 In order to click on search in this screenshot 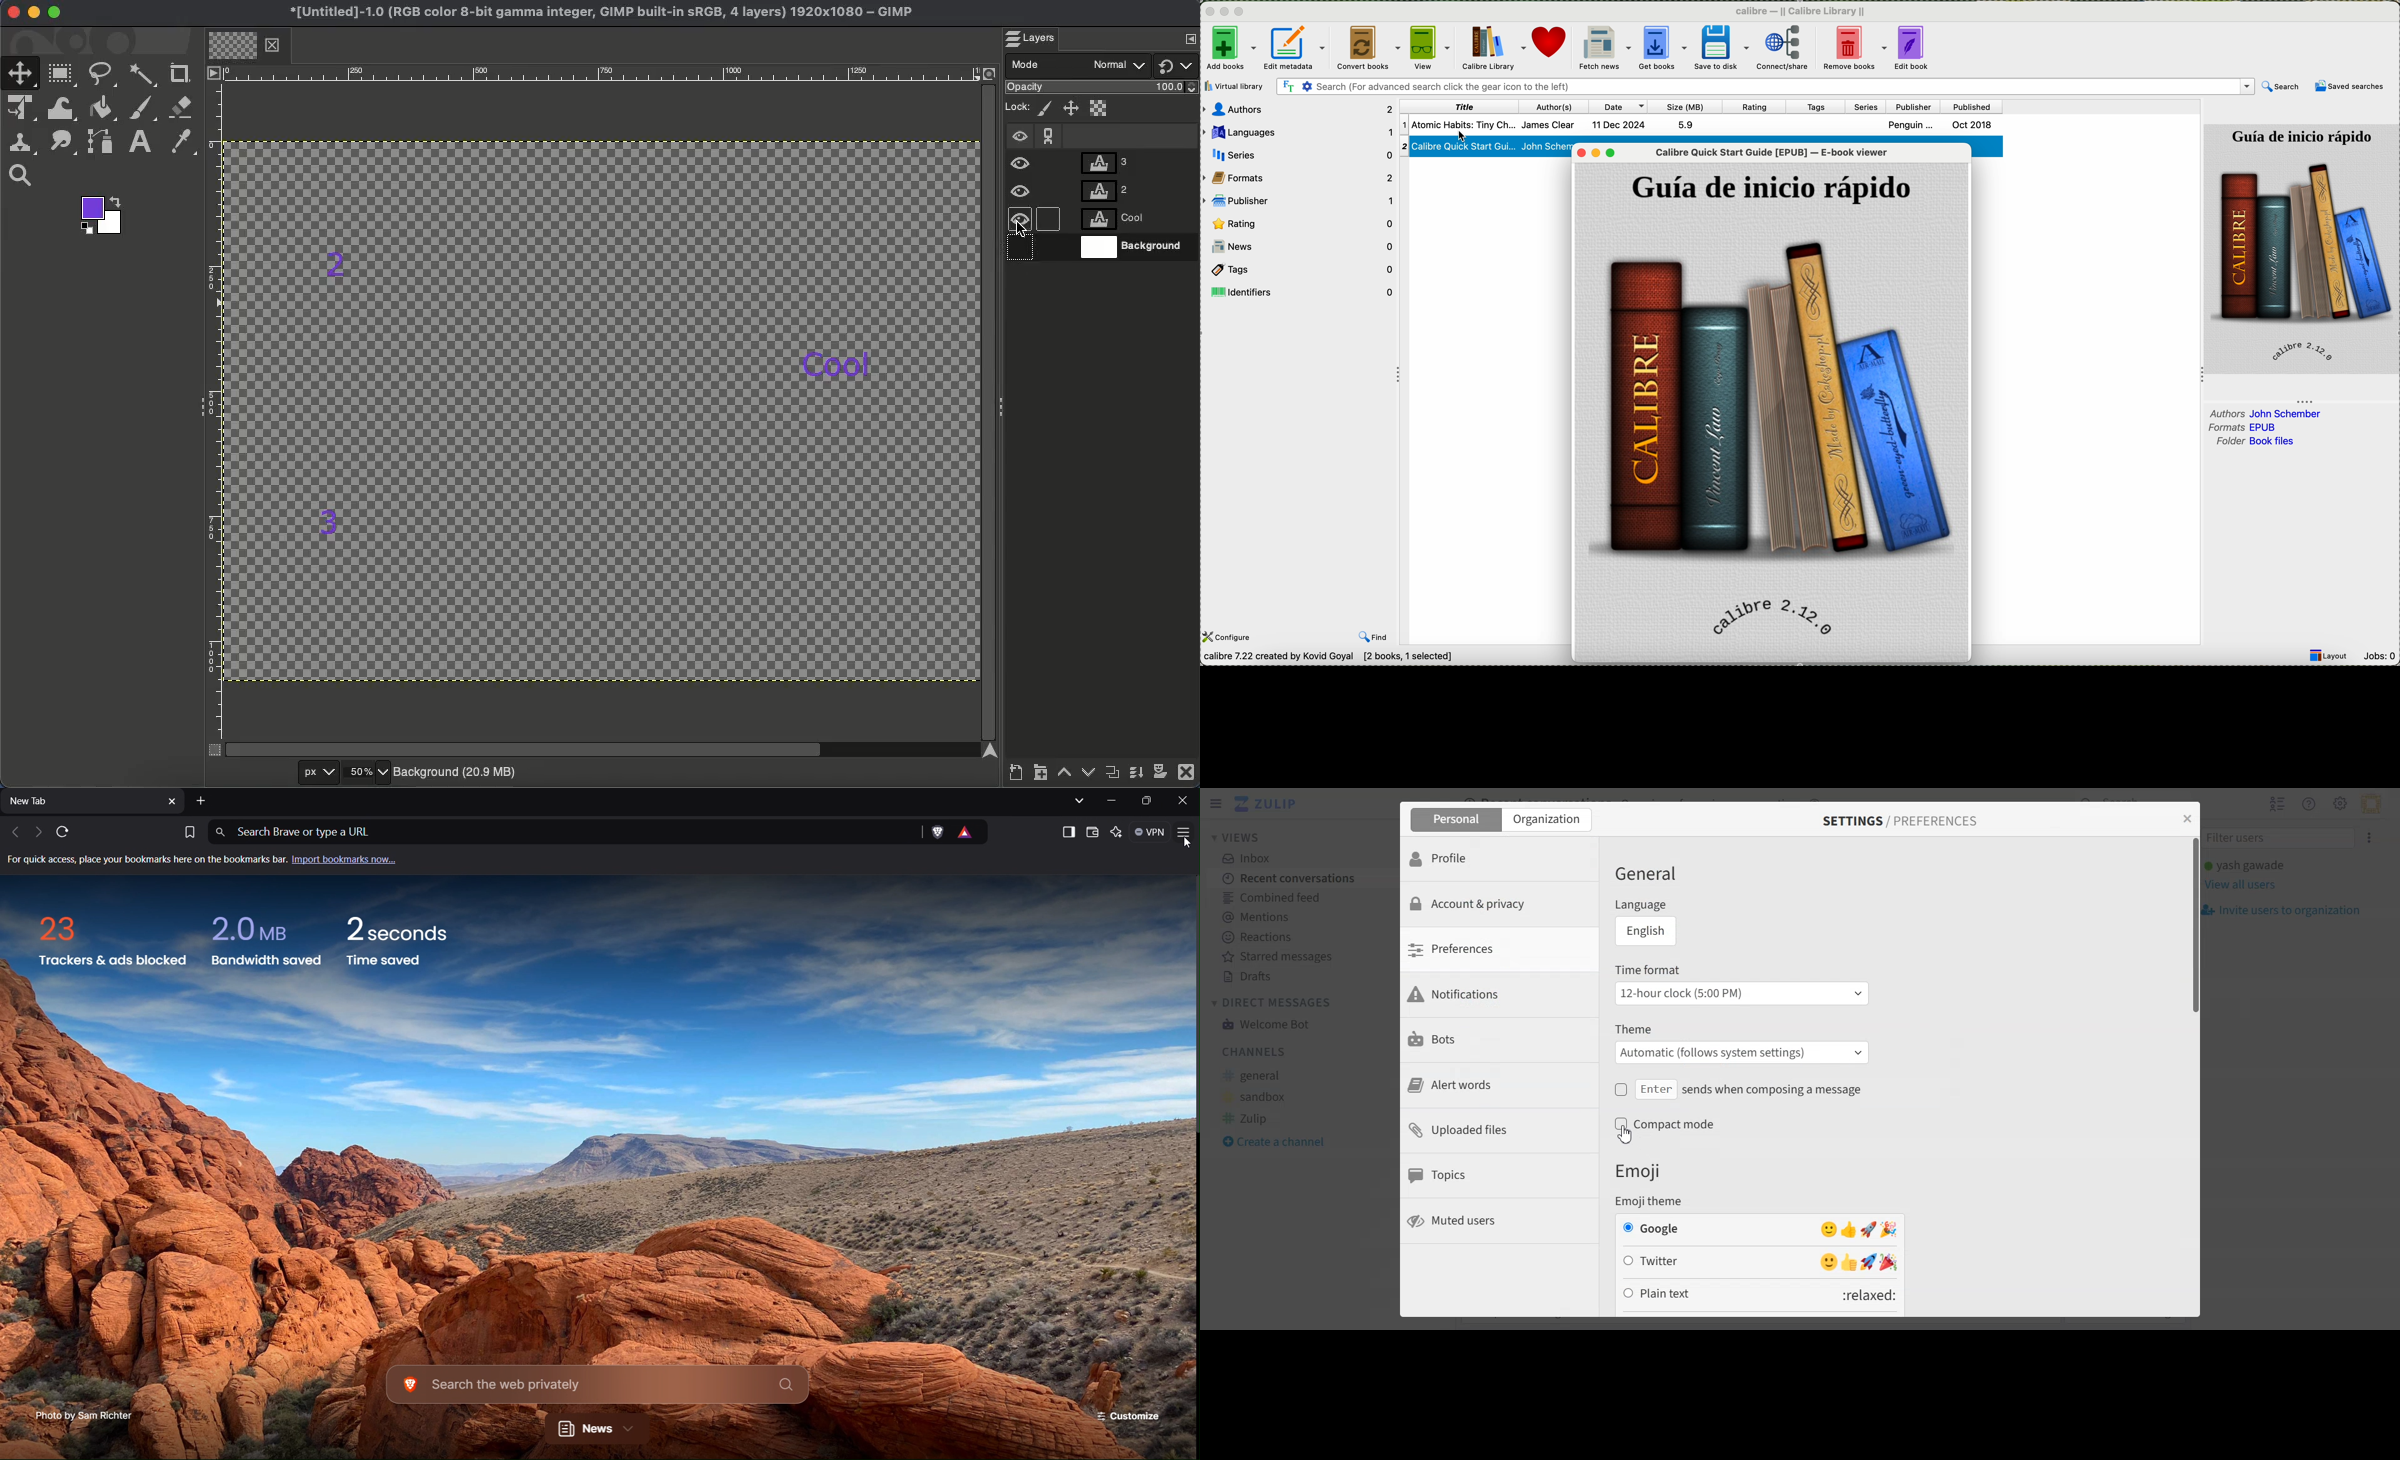, I will do `click(2281, 87)`.